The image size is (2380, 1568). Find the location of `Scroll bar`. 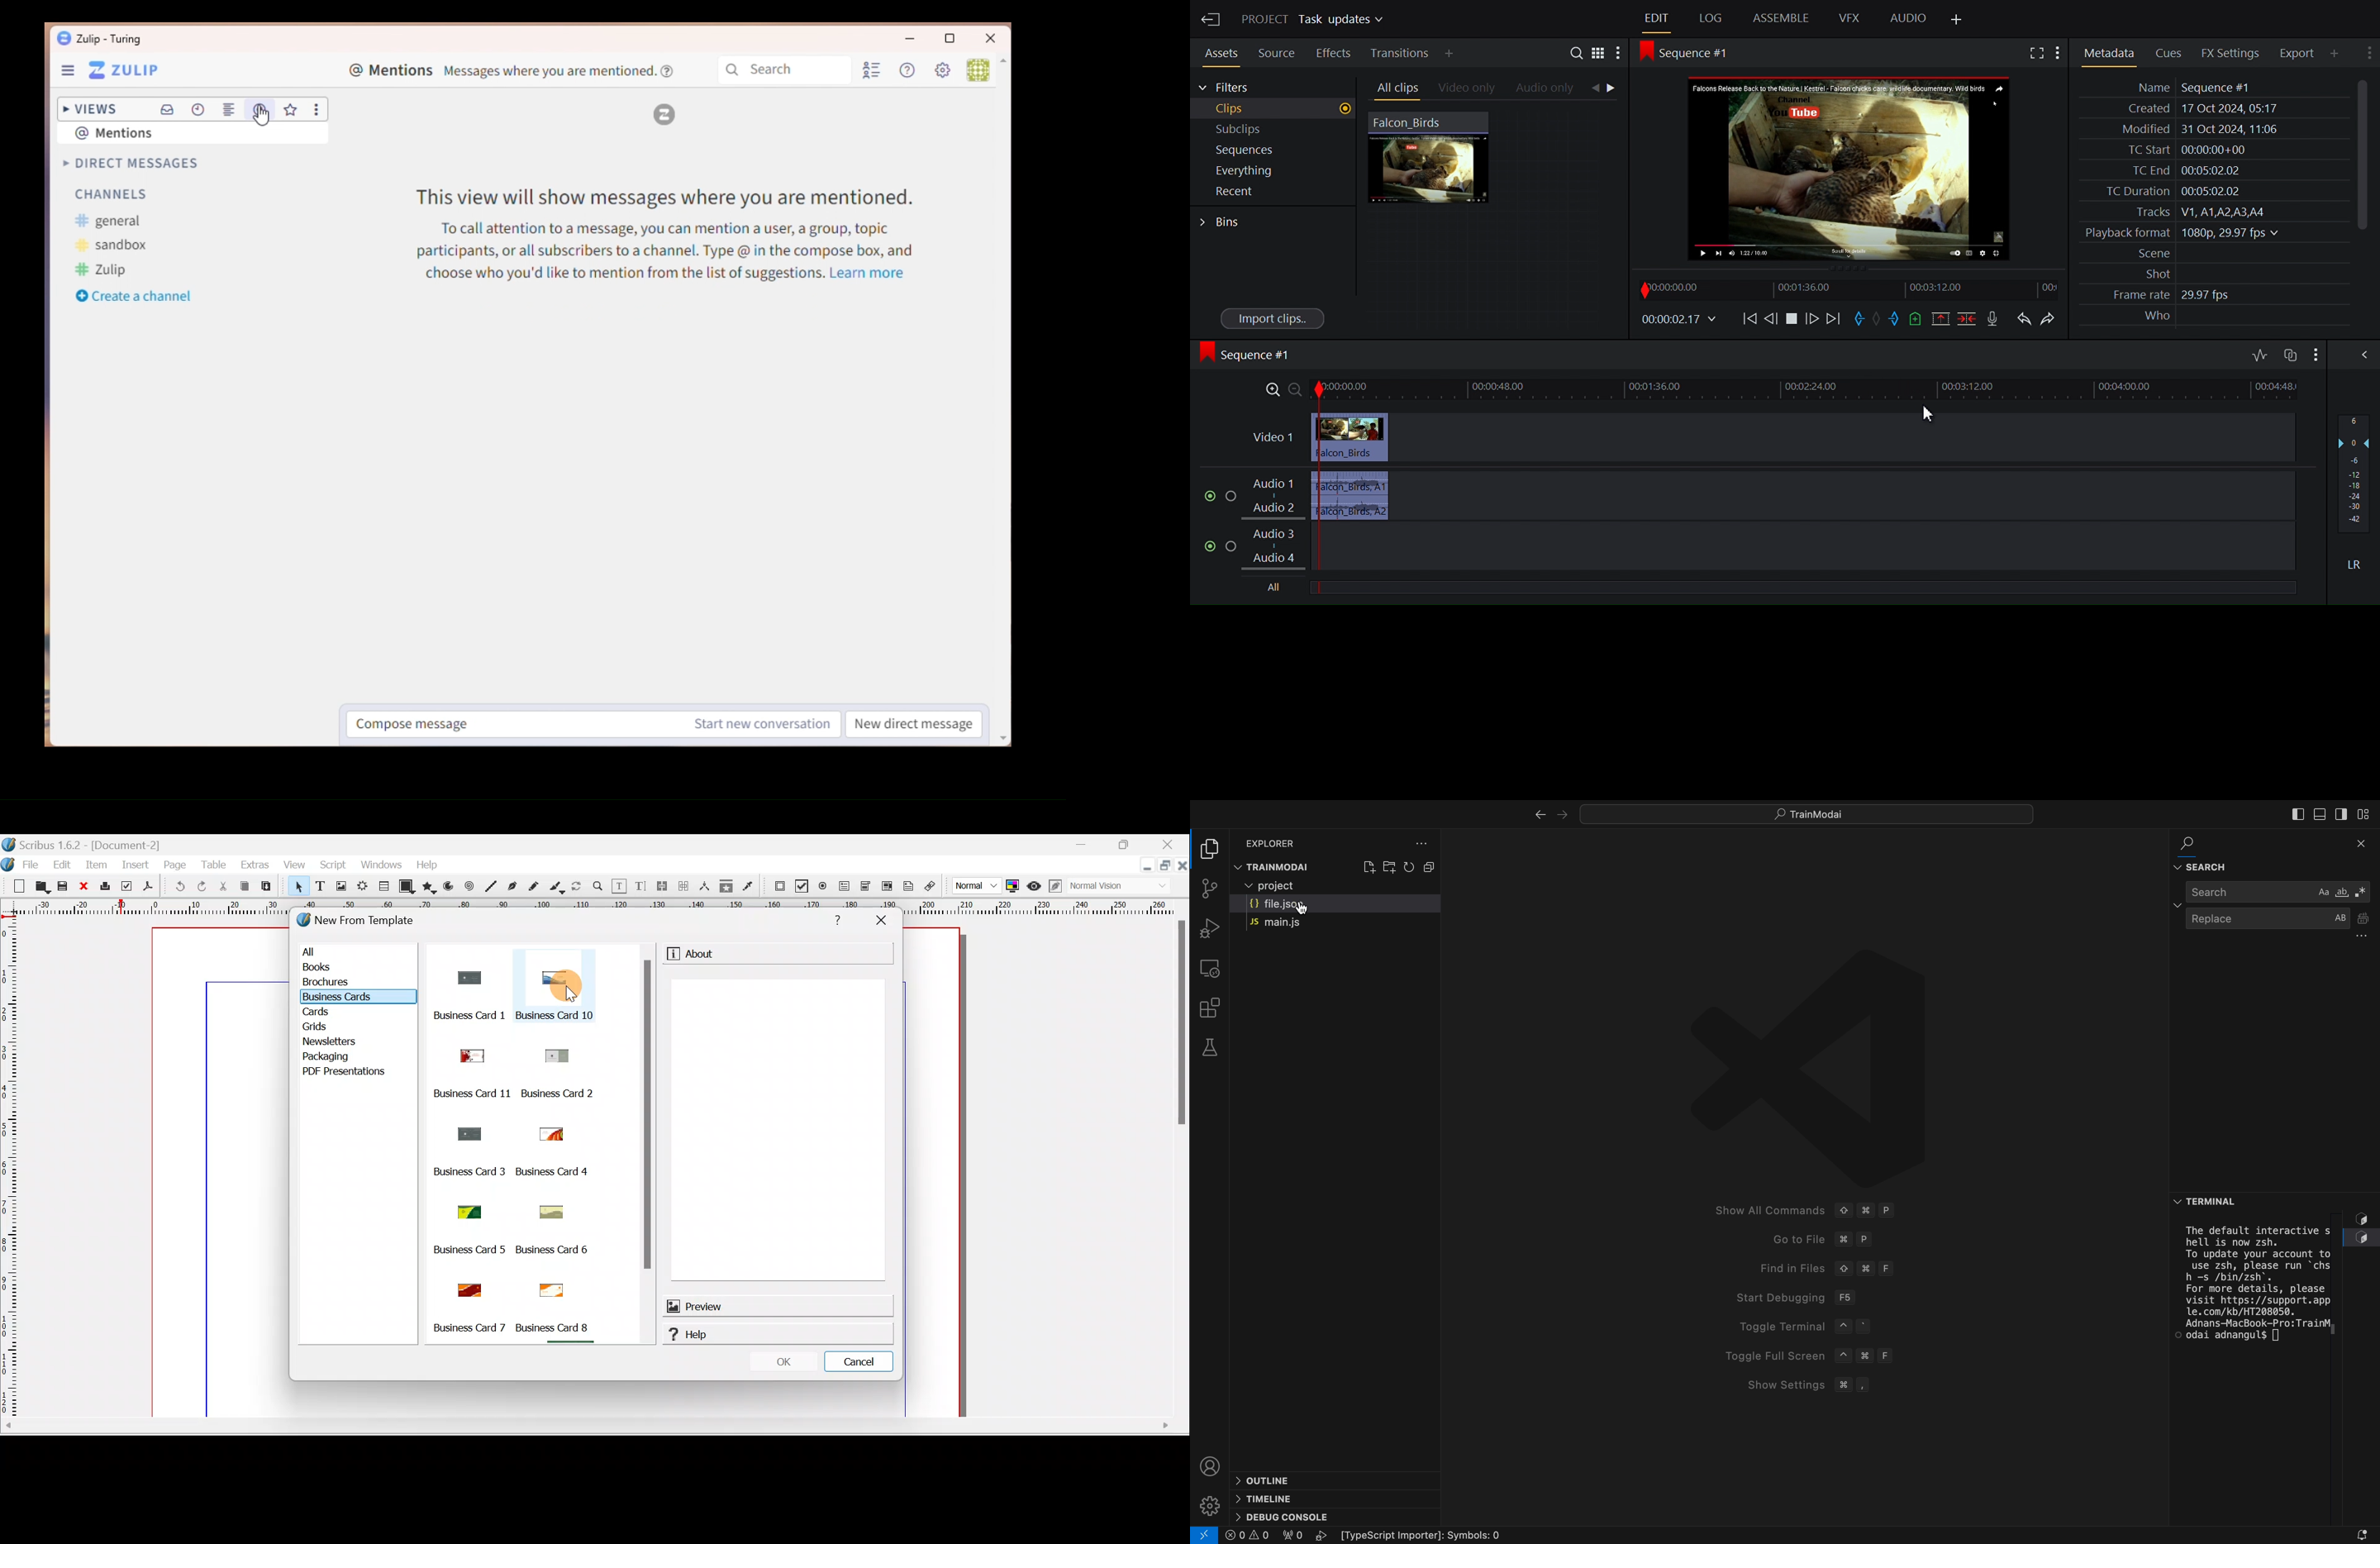

Scroll bar is located at coordinates (1181, 1168).